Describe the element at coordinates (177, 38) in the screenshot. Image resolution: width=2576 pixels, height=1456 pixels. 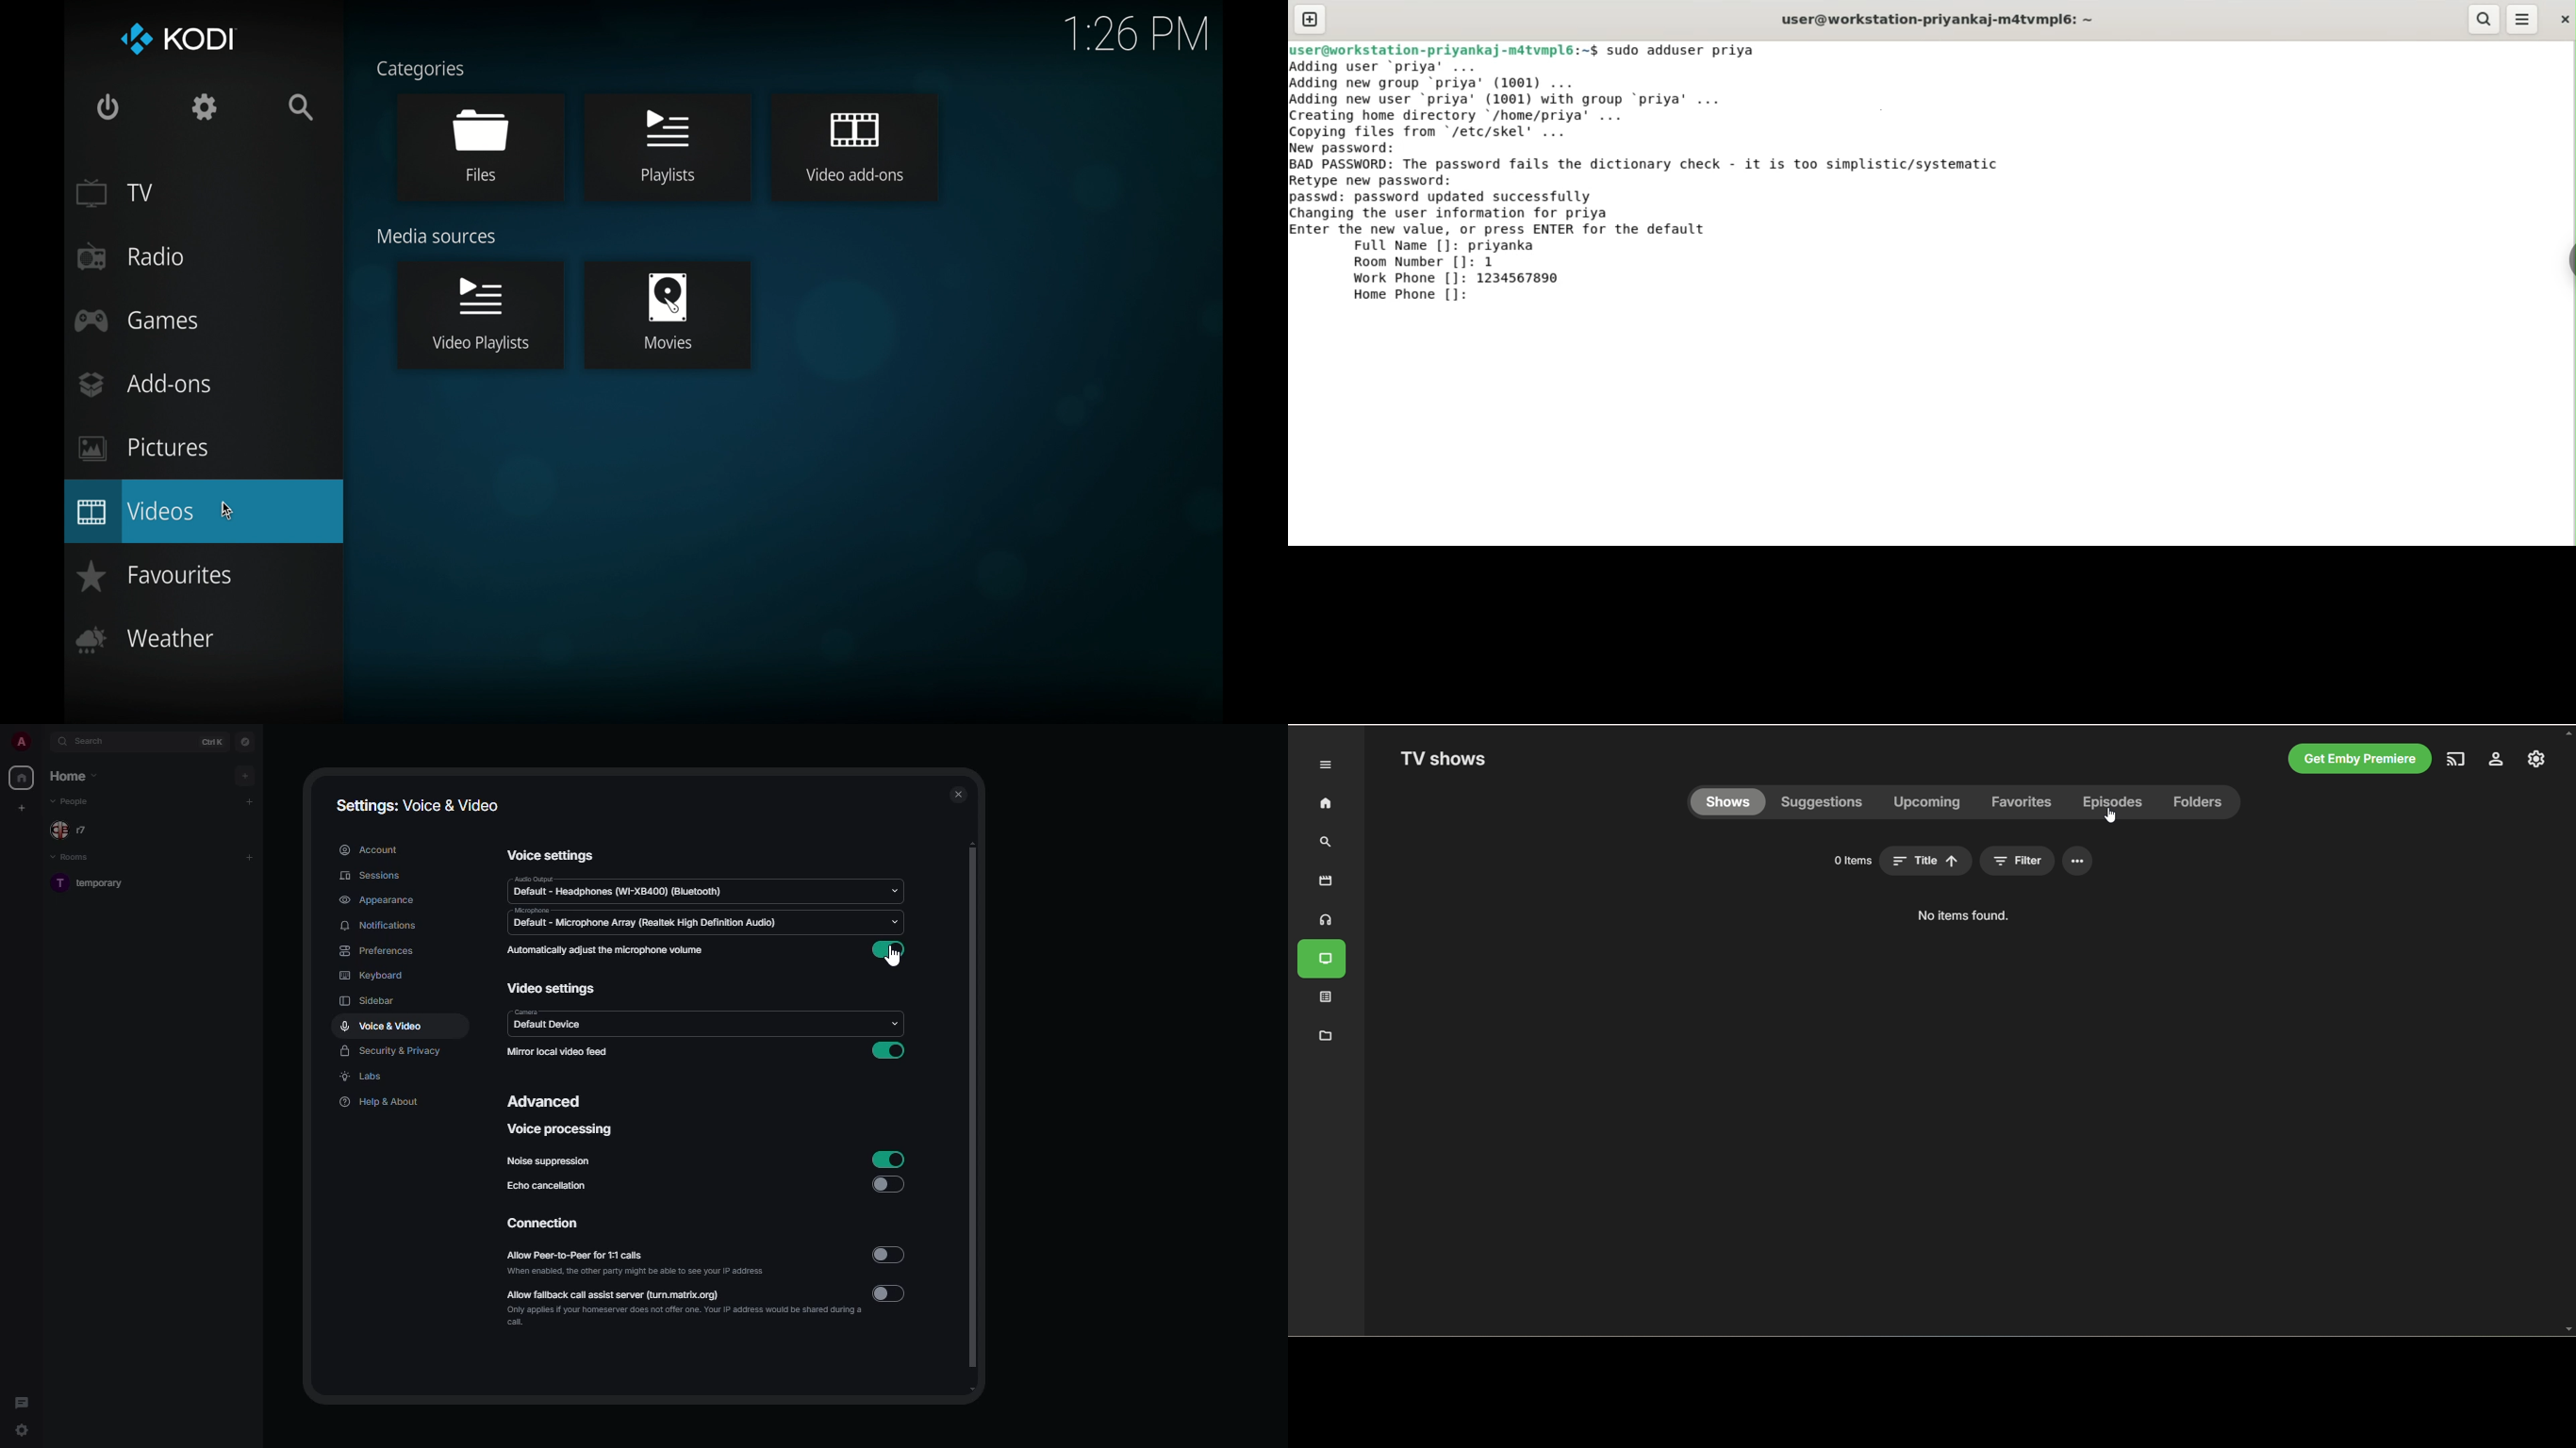
I see `kodi` at that location.